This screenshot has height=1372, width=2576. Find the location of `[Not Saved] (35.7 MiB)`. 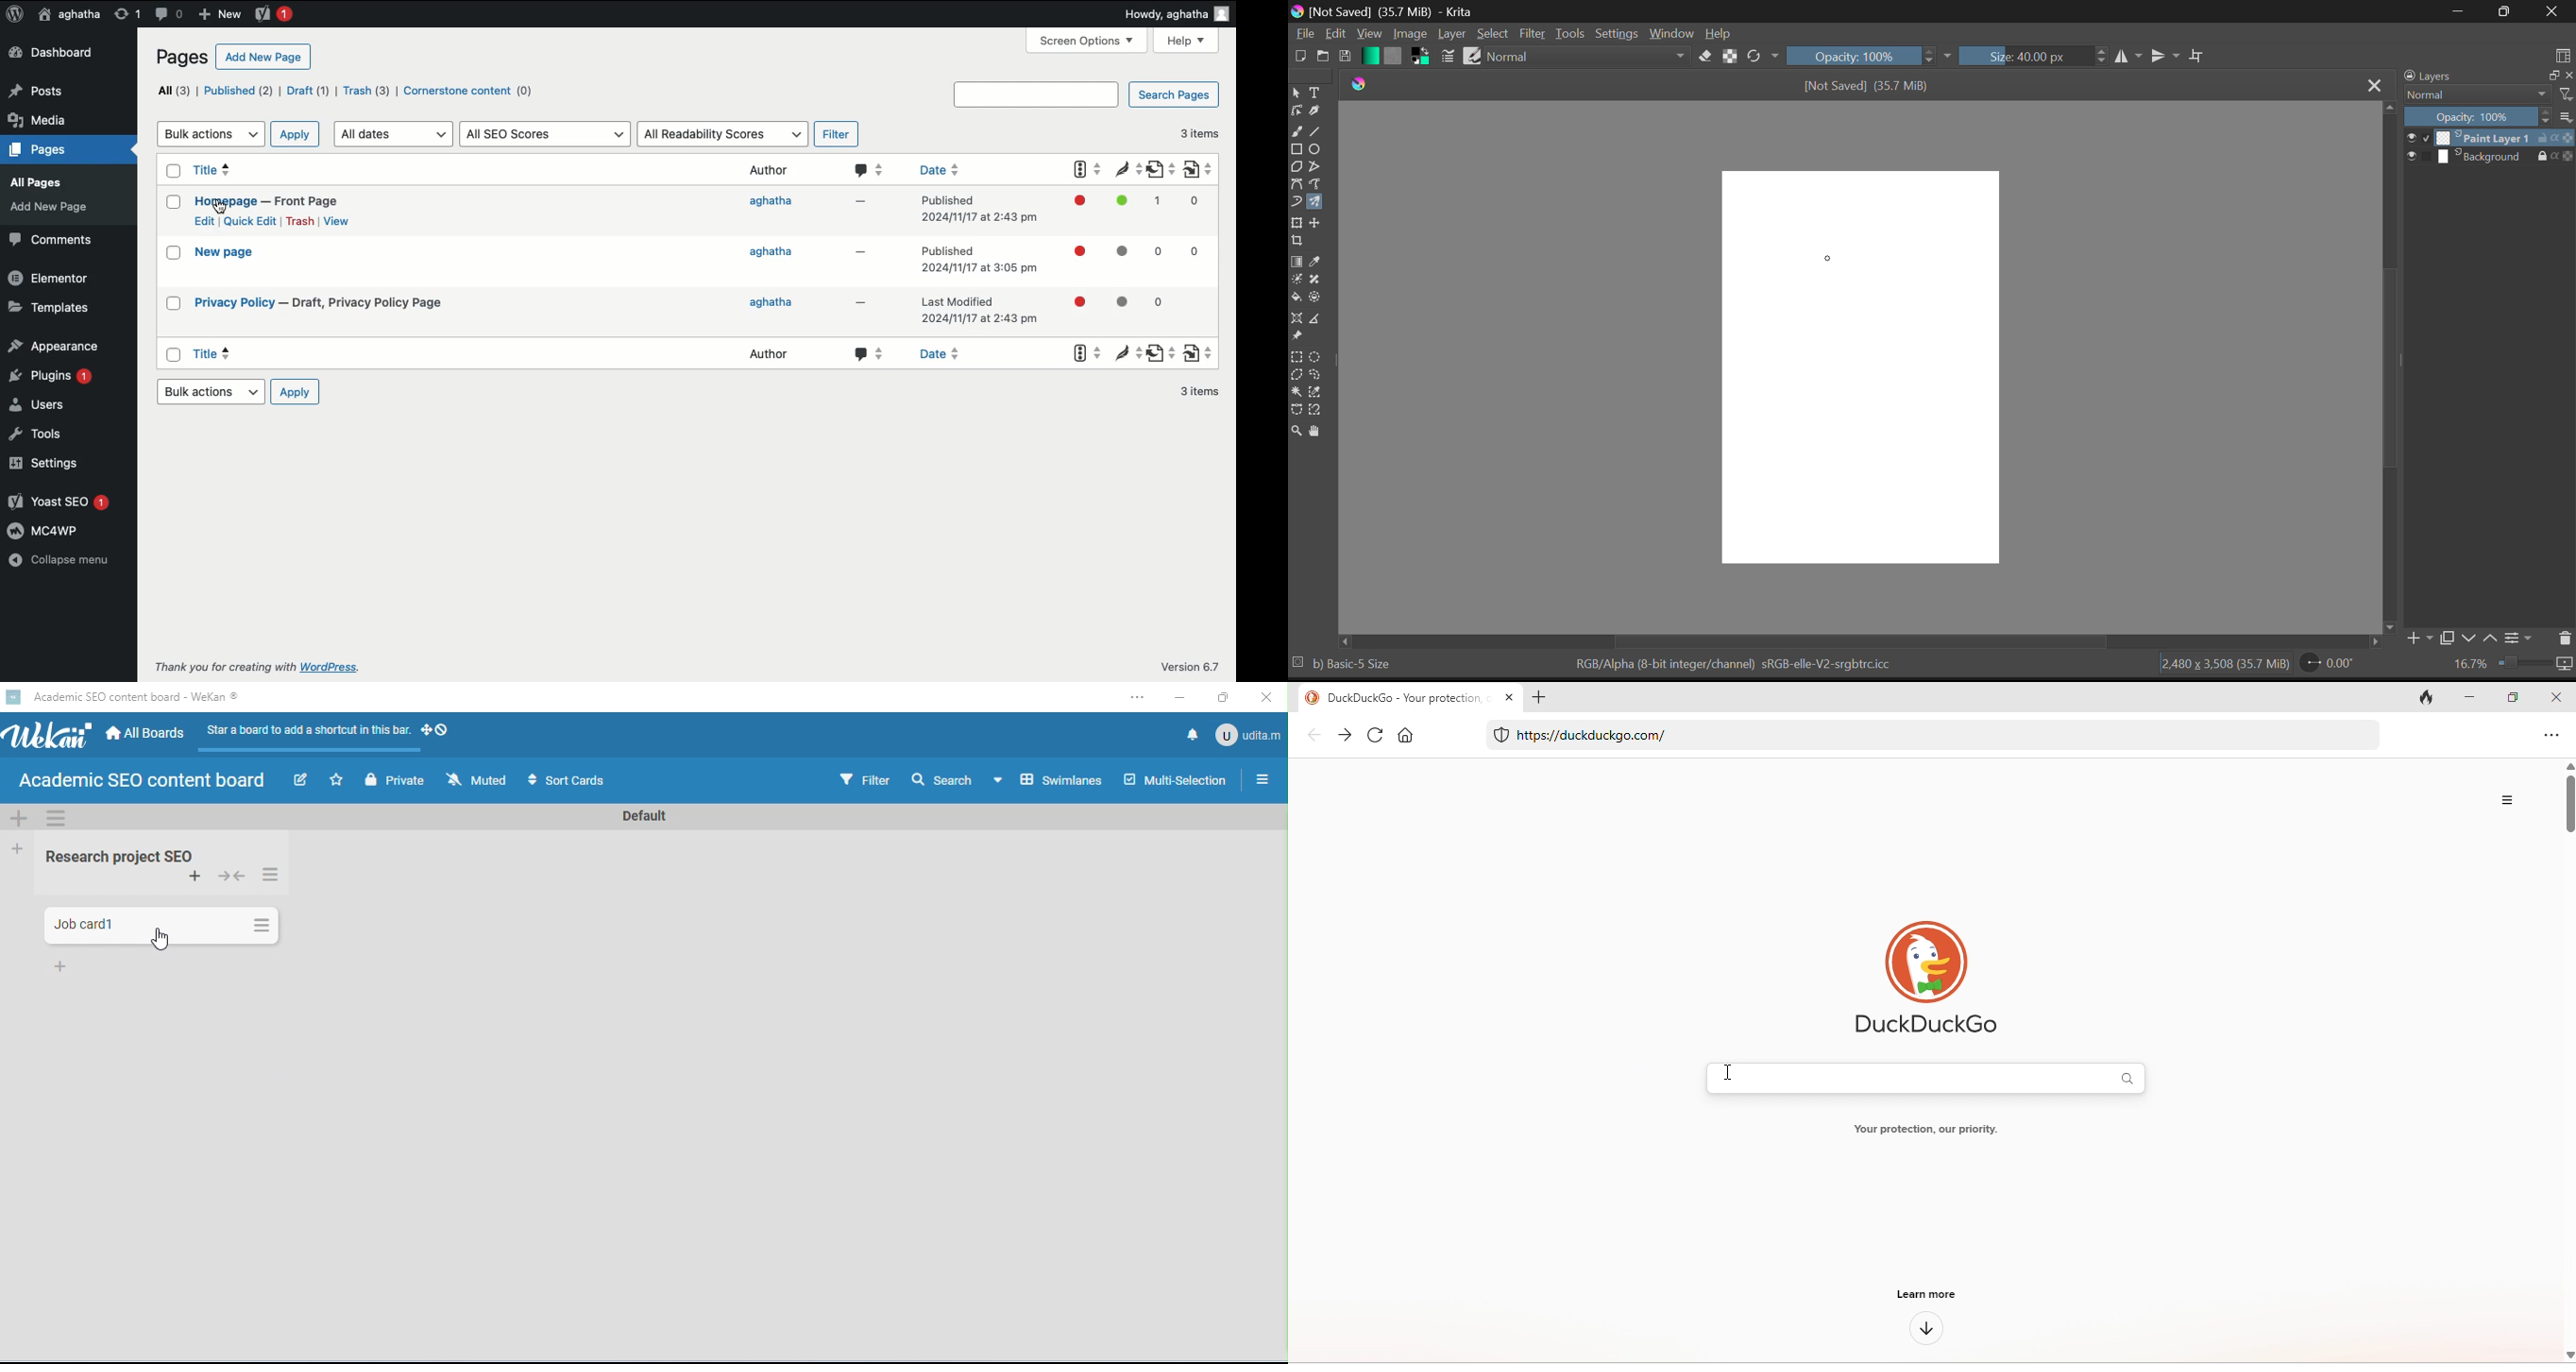

[Not Saved] (35.7 MiB) is located at coordinates (1878, 87).